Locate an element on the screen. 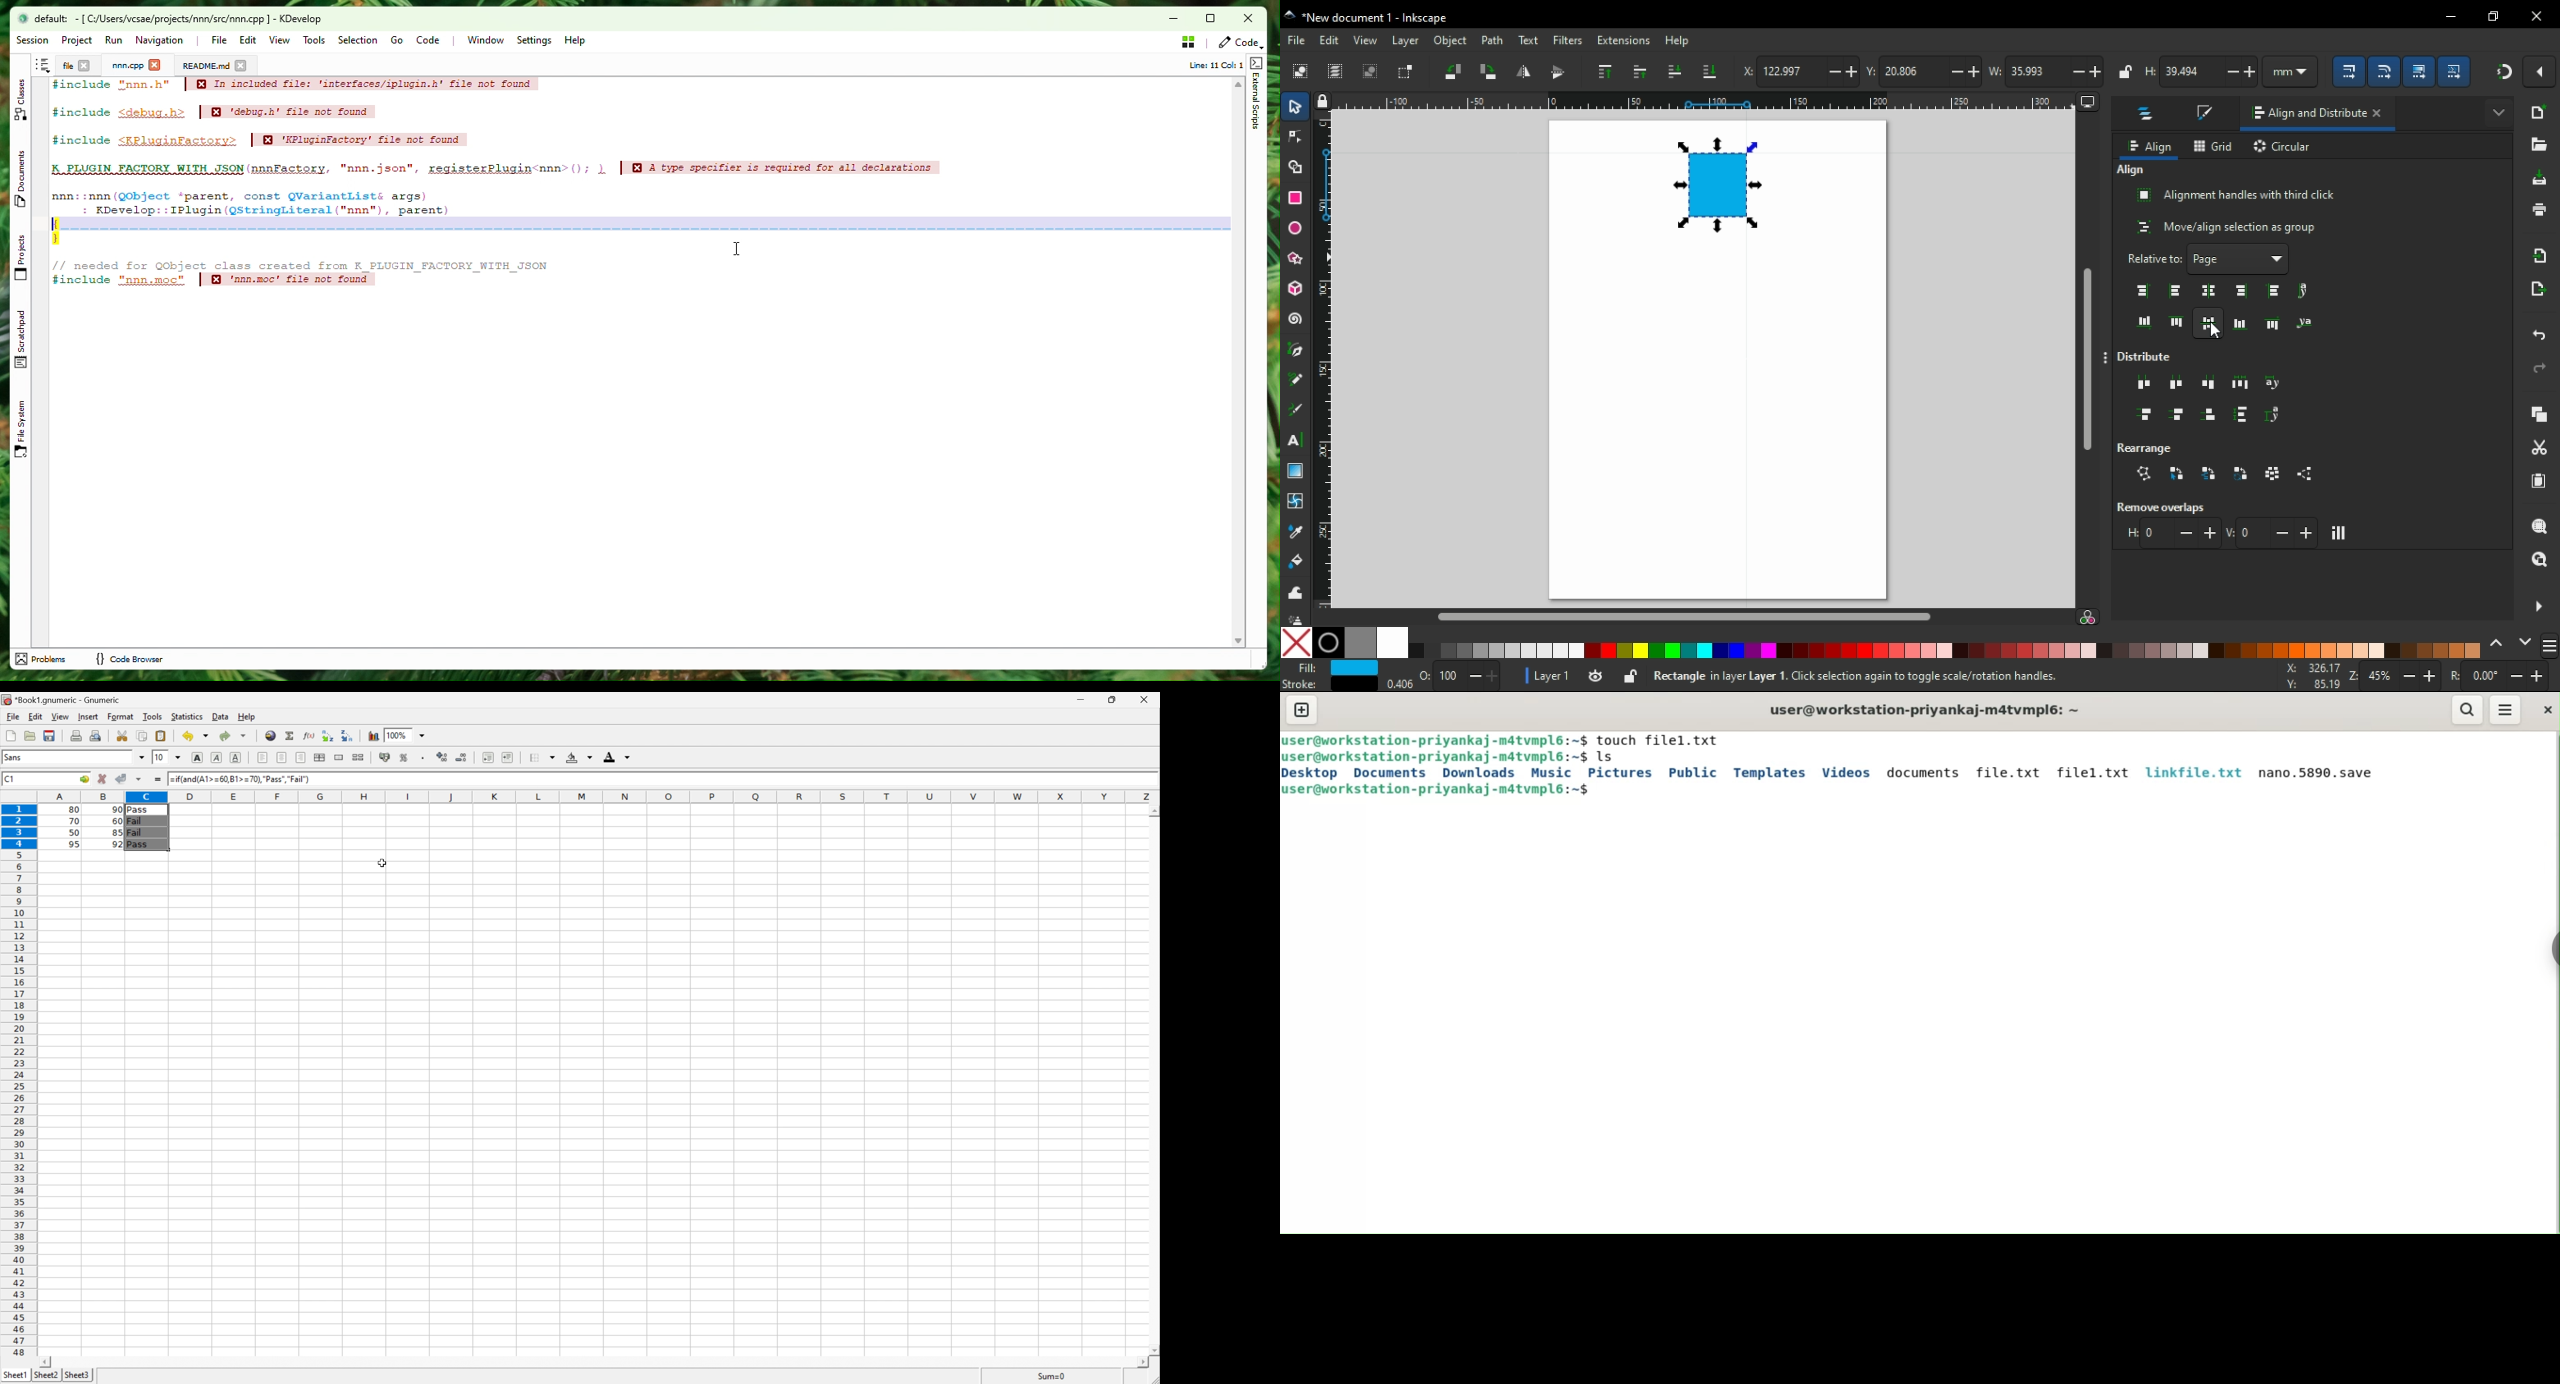 Image resolution: width=2576 pixels, height=1400 pixels. 92 is located at coordinates (117, 844).